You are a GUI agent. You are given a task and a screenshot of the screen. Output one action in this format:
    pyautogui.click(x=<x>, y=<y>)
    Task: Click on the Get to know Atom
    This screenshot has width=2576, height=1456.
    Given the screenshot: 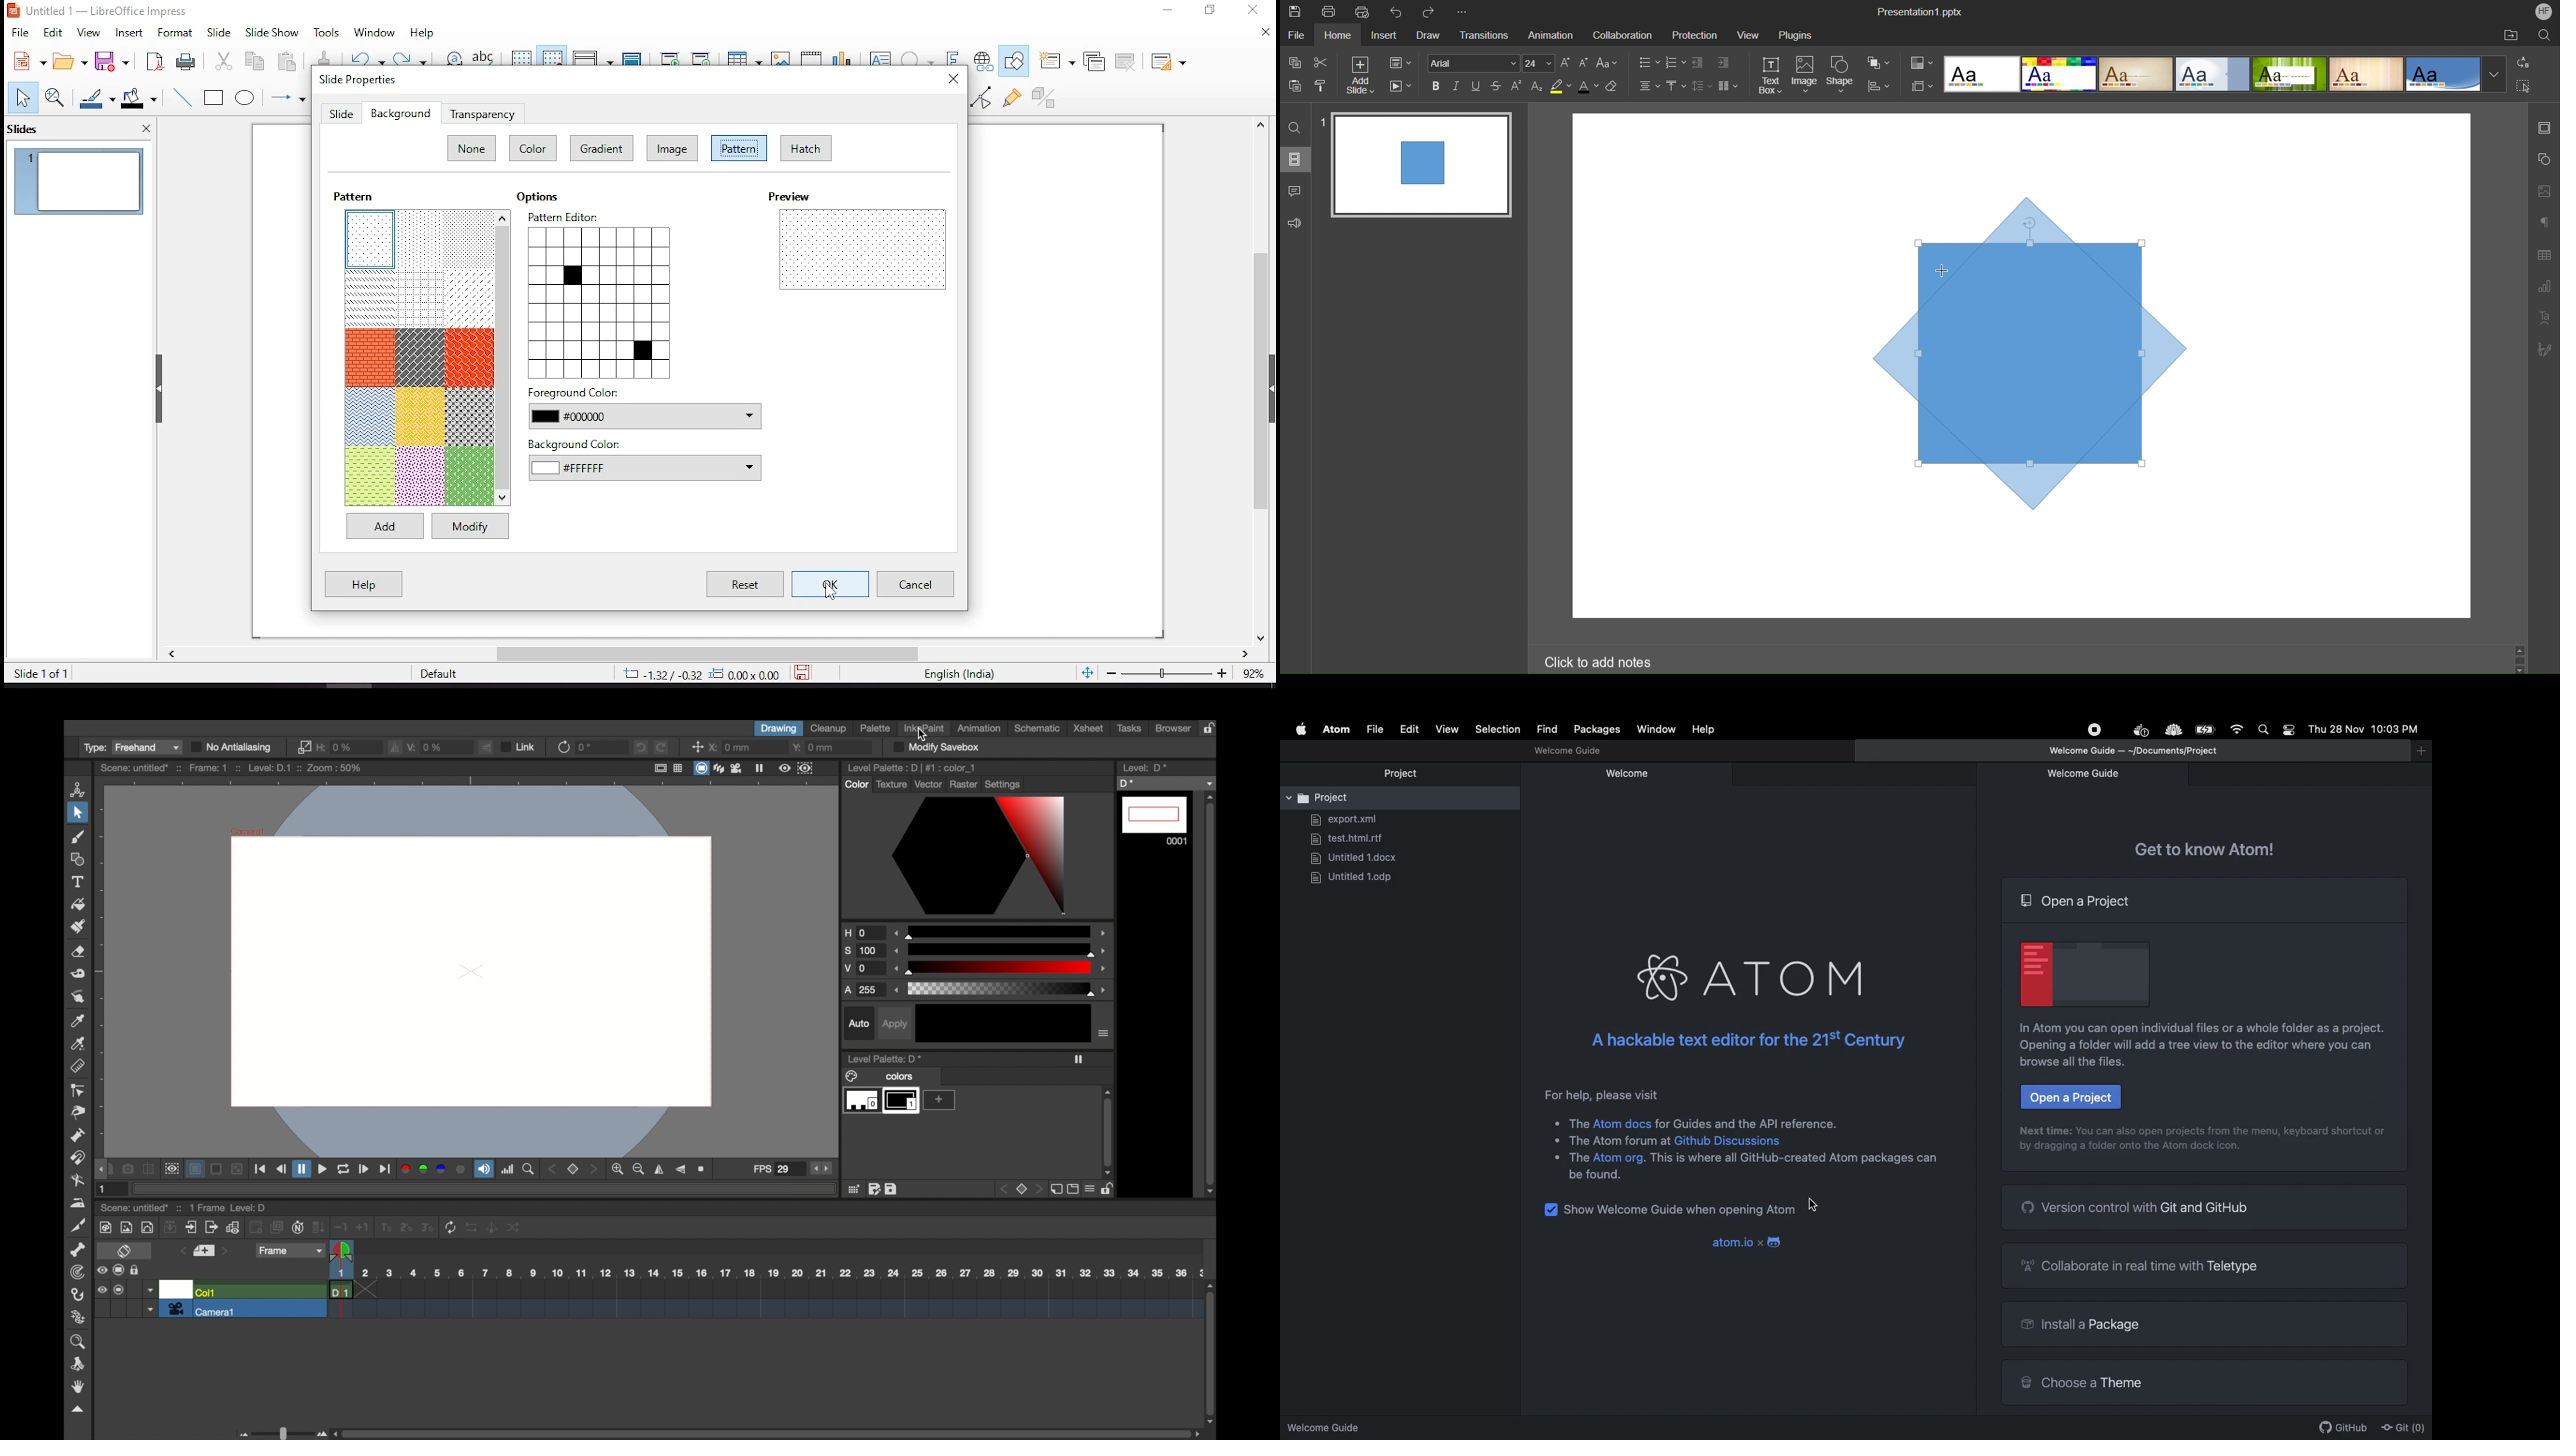 What is the action you would take?
    pyautogui.click(x=2201, y=846)
    